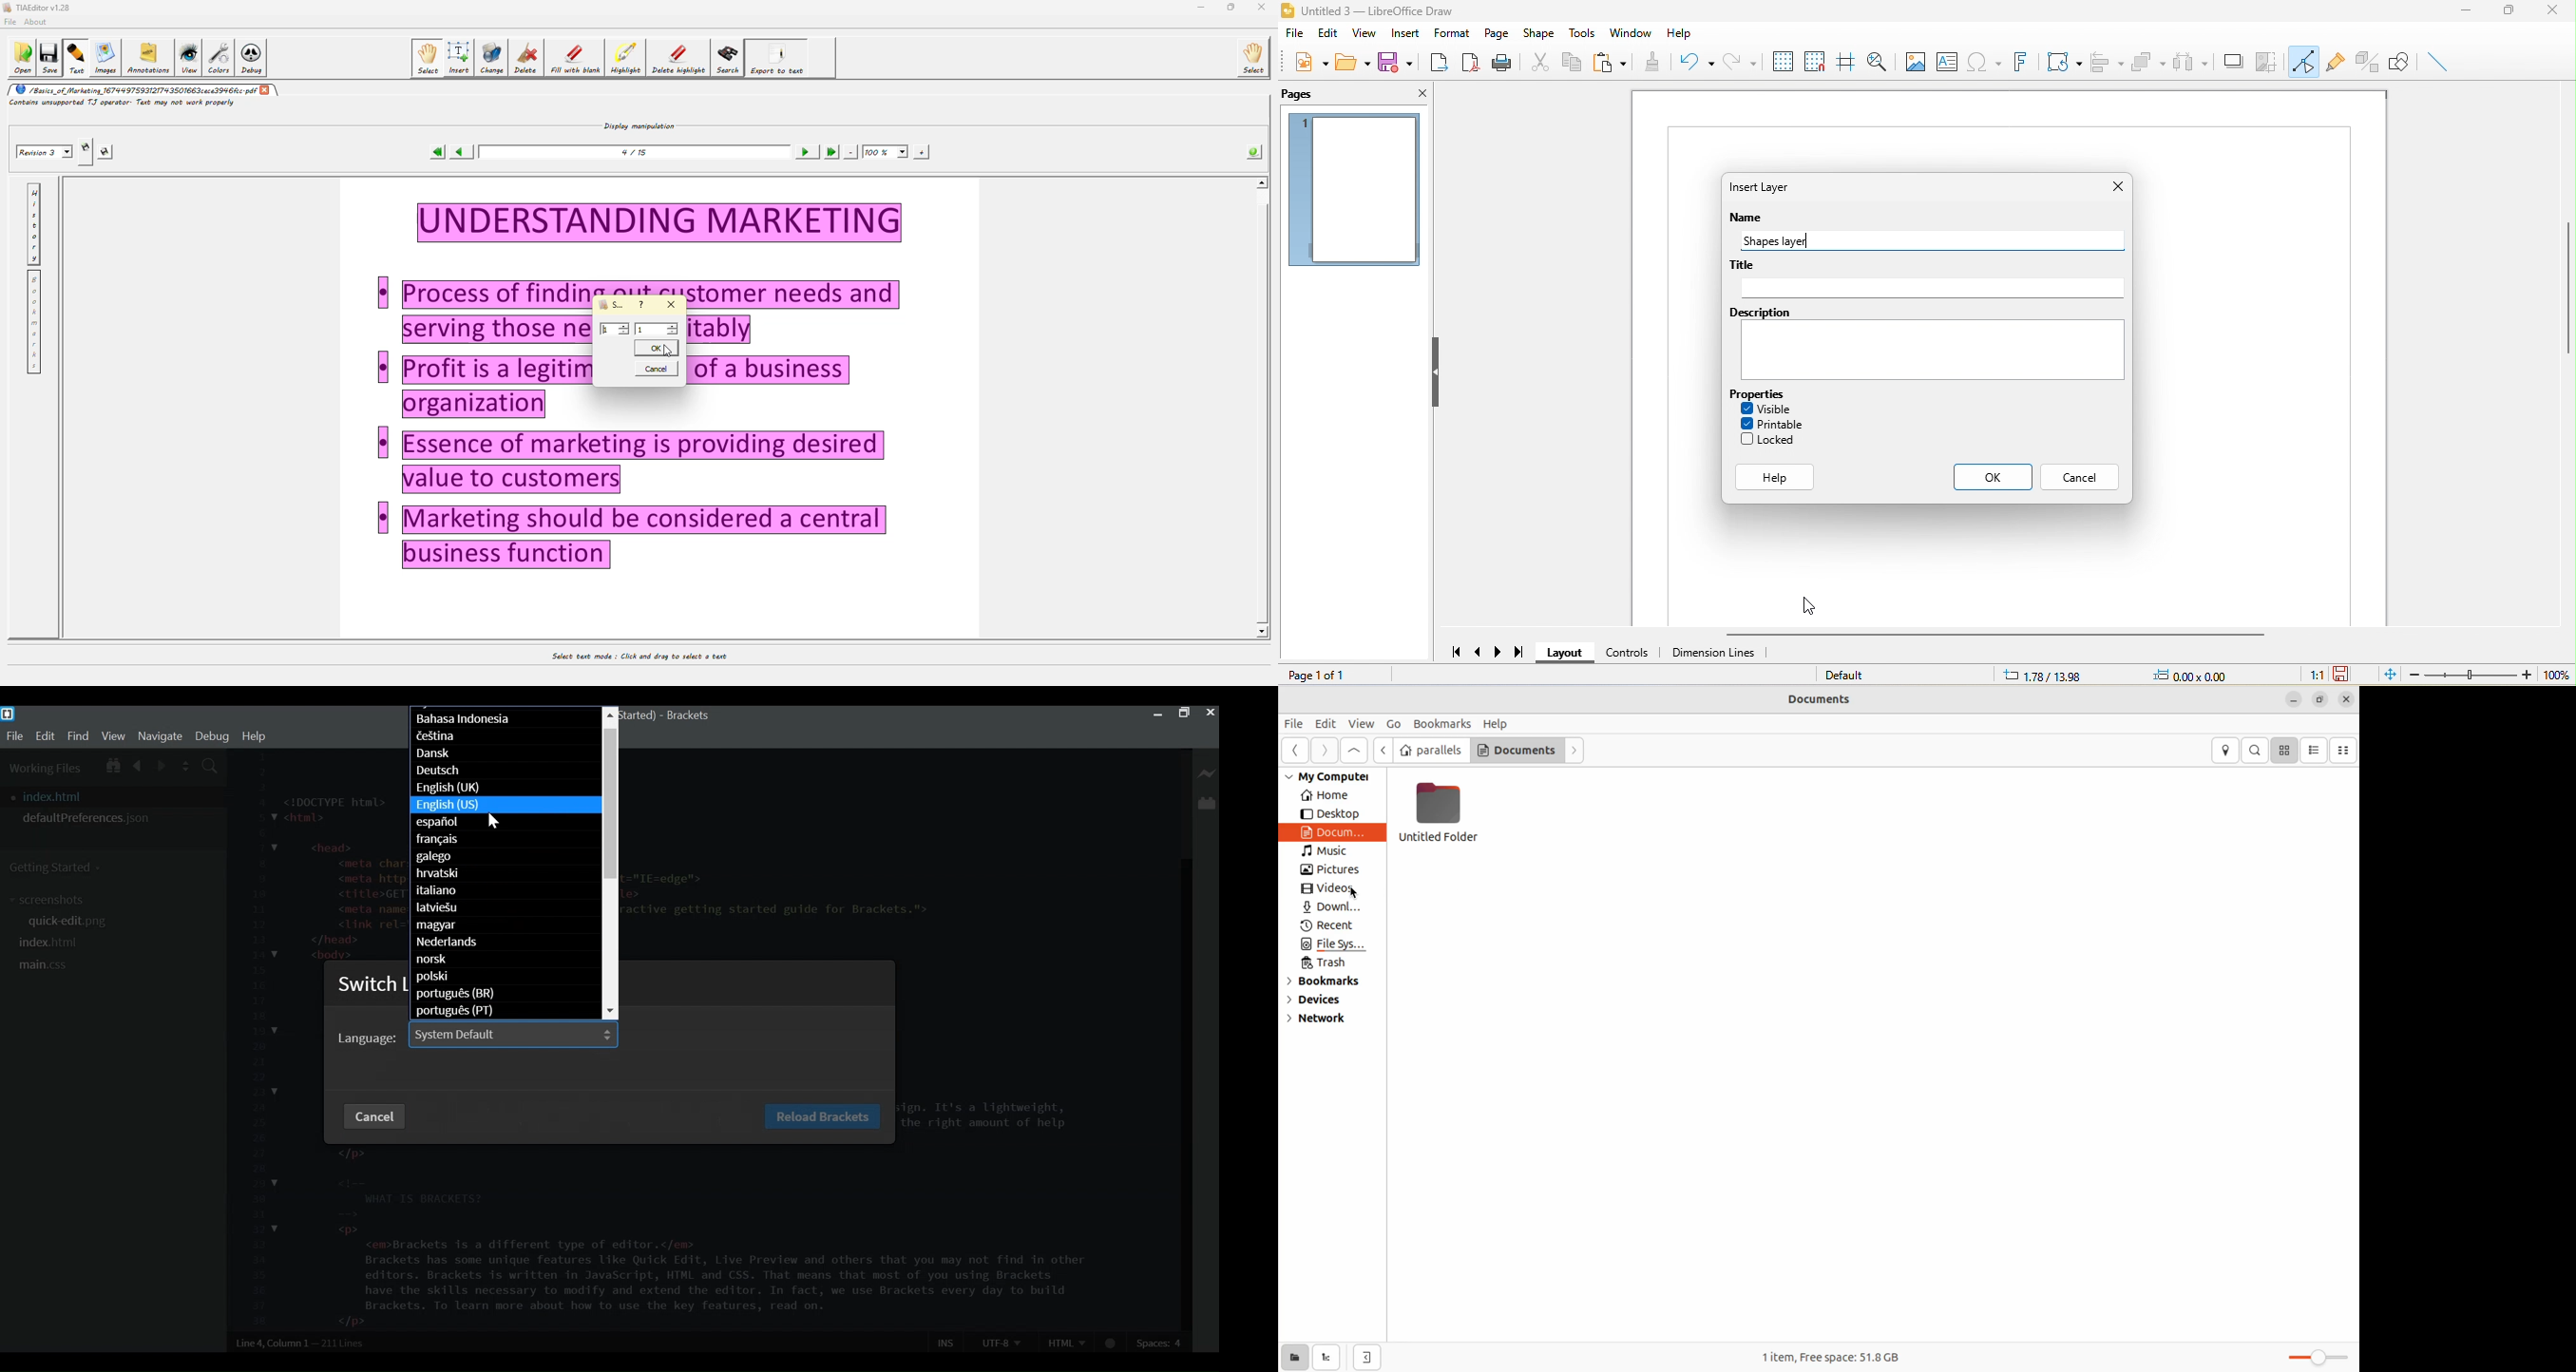 The height and width of the screenshot is (1372, 2576). What do you see at coordinates (1067, 1342) in the screenshot?
I see `HTML` at bounding box center [1067, 1342].